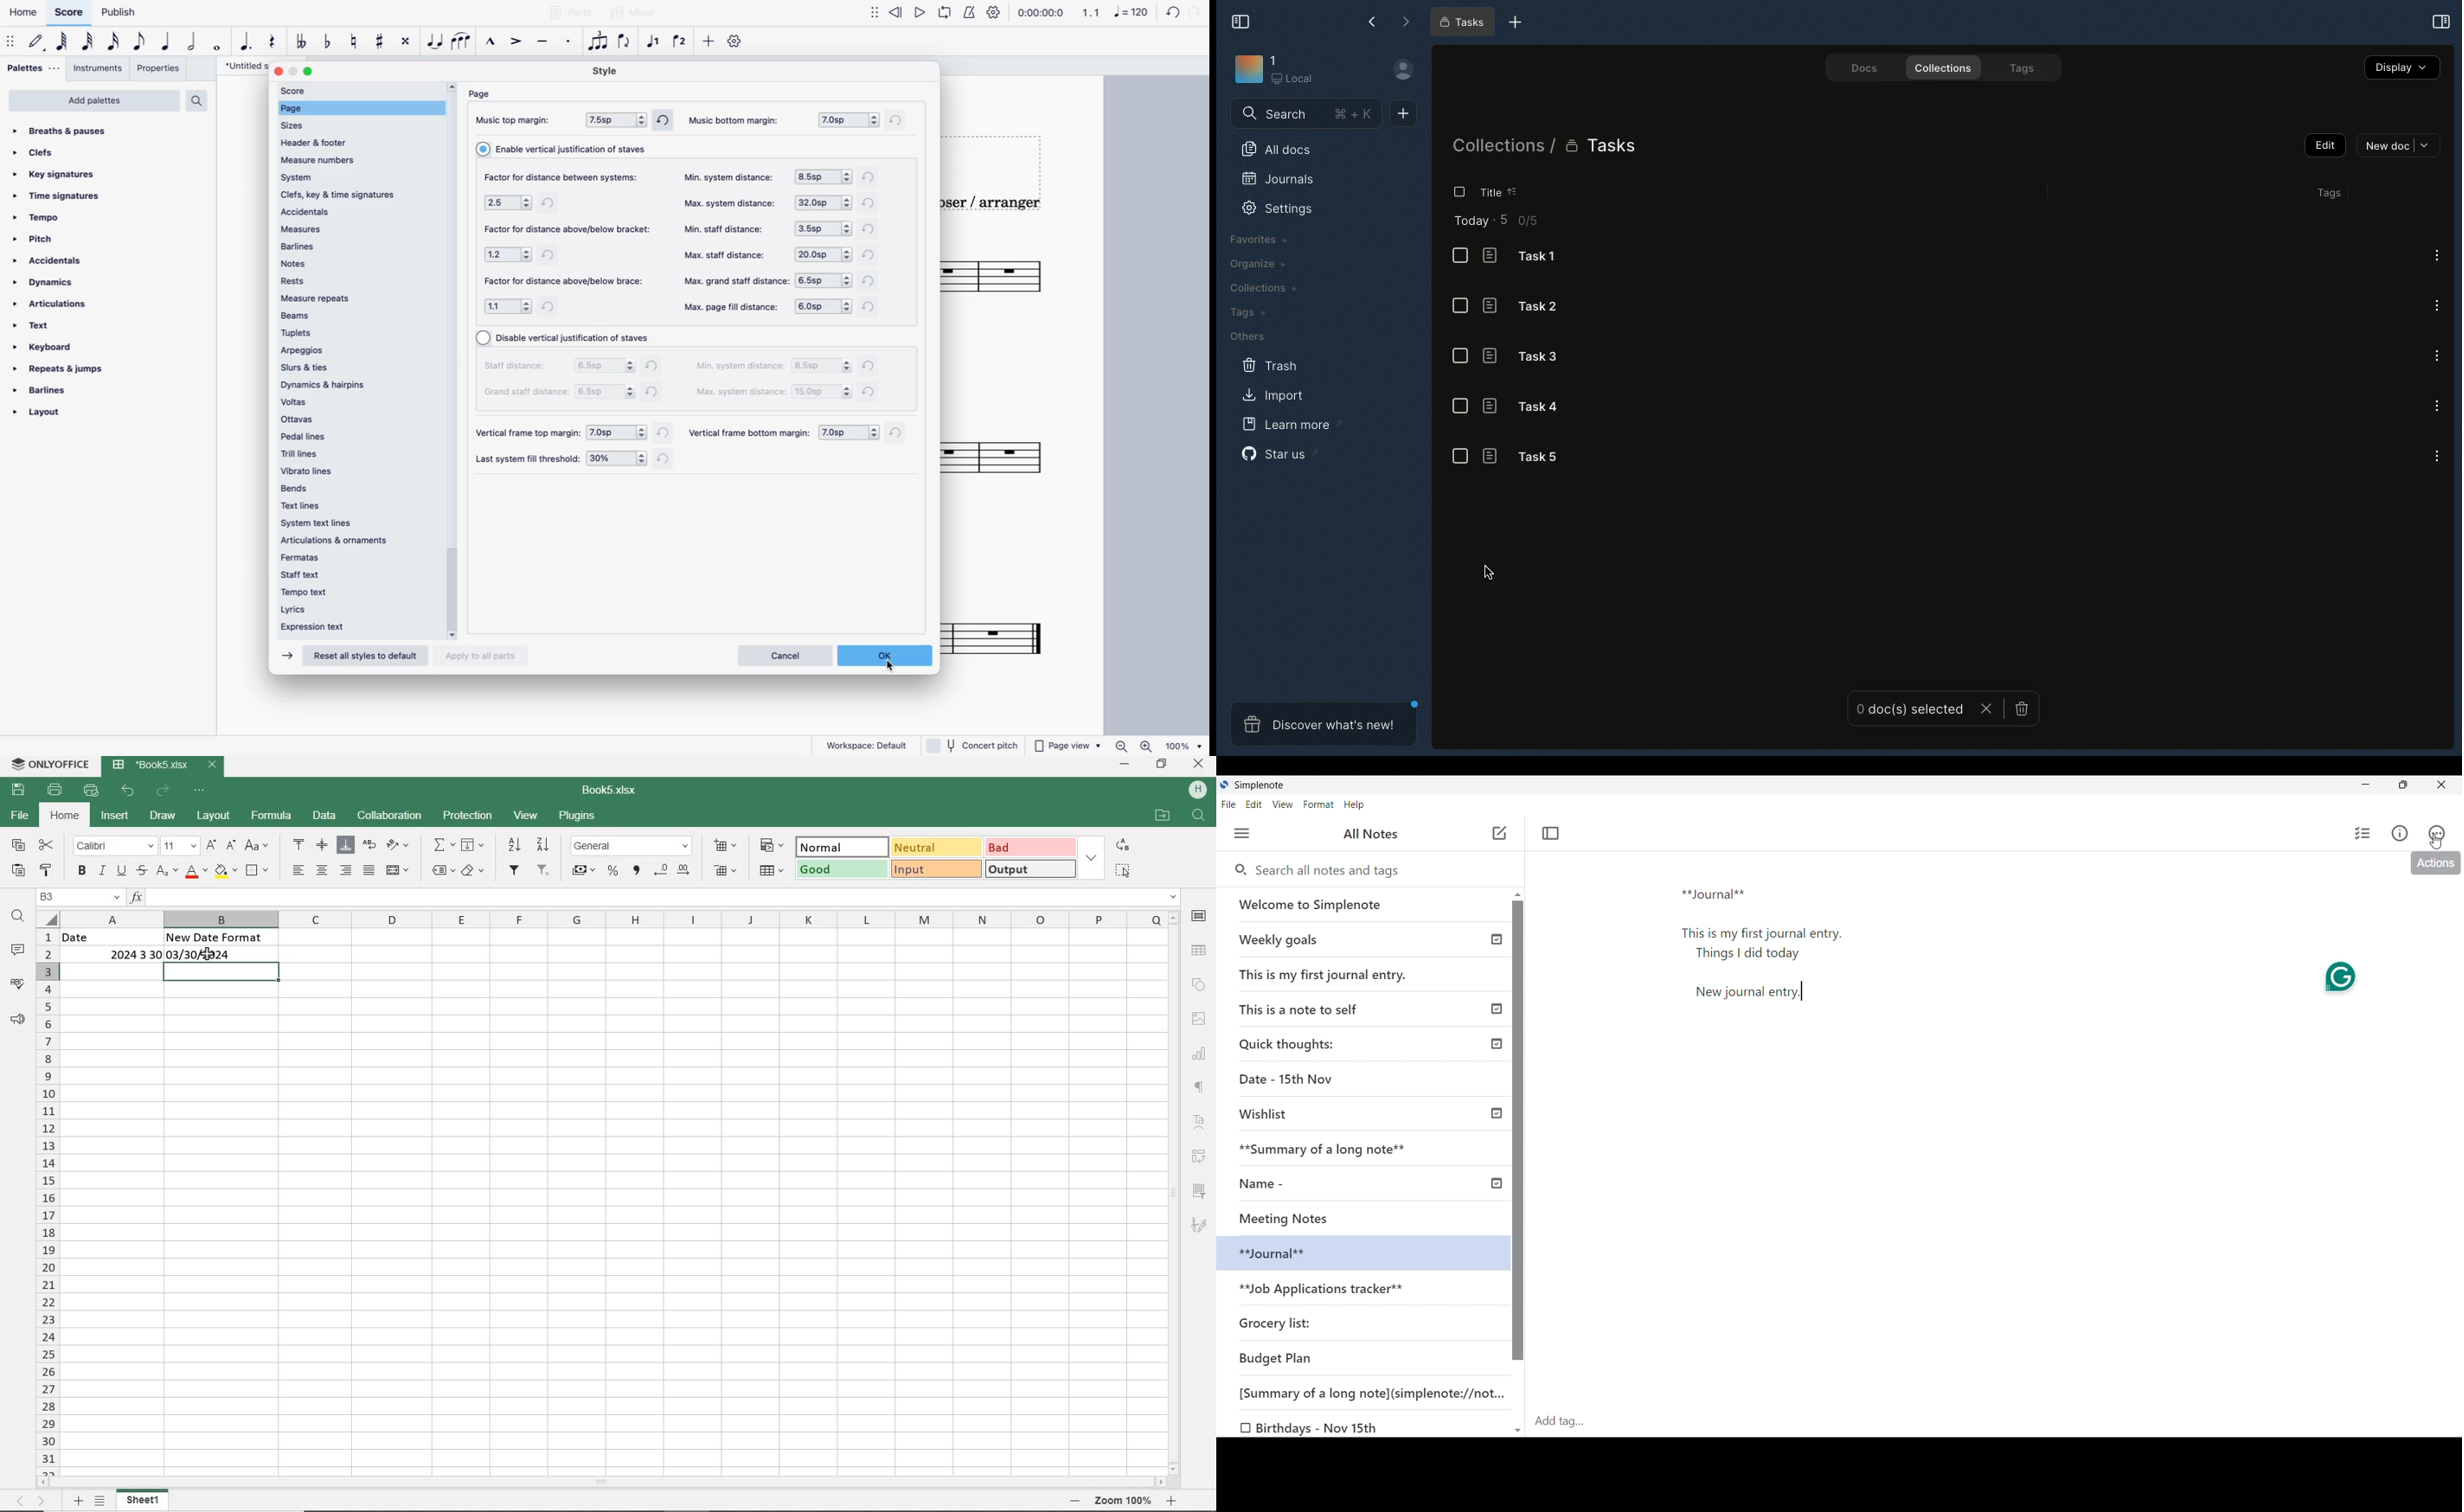 This screenshot has width=2464, height=1512. I want to click on UNDERLINE, so click(122, 872).